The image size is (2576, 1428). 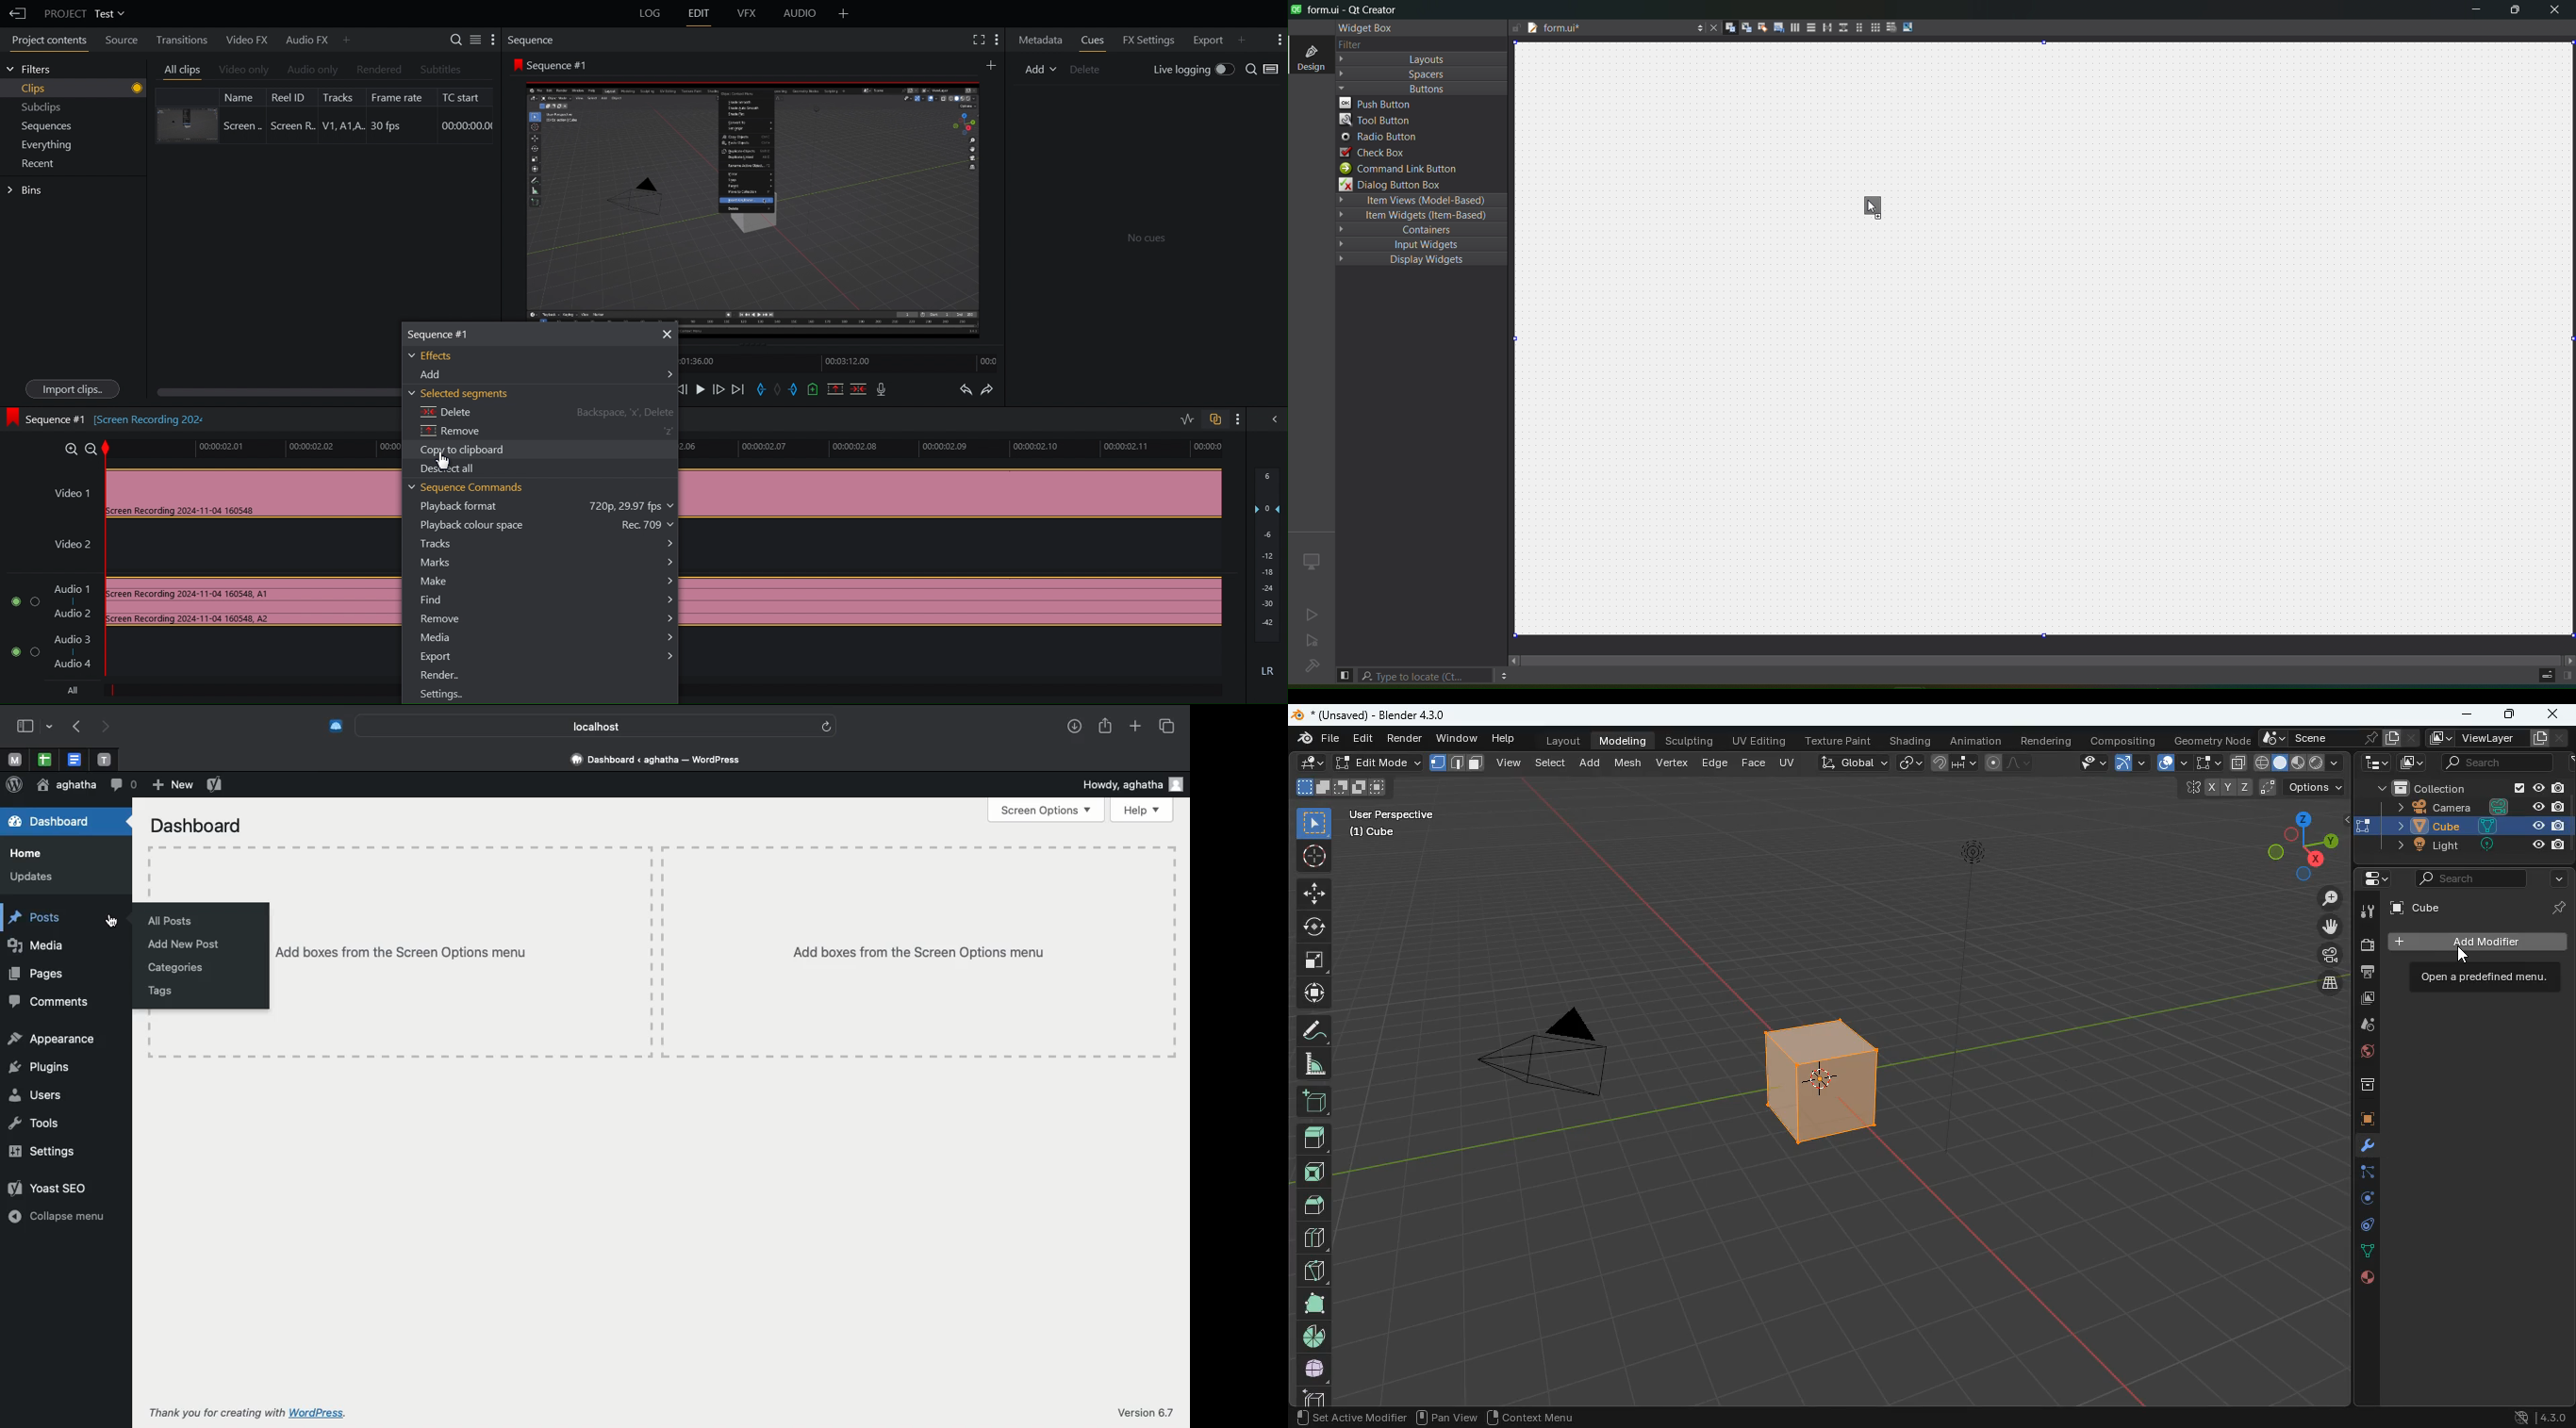 What do you see at coordinates (551, 562) in the screenshot?
I see `Marks` at bounding box center [551, 562].